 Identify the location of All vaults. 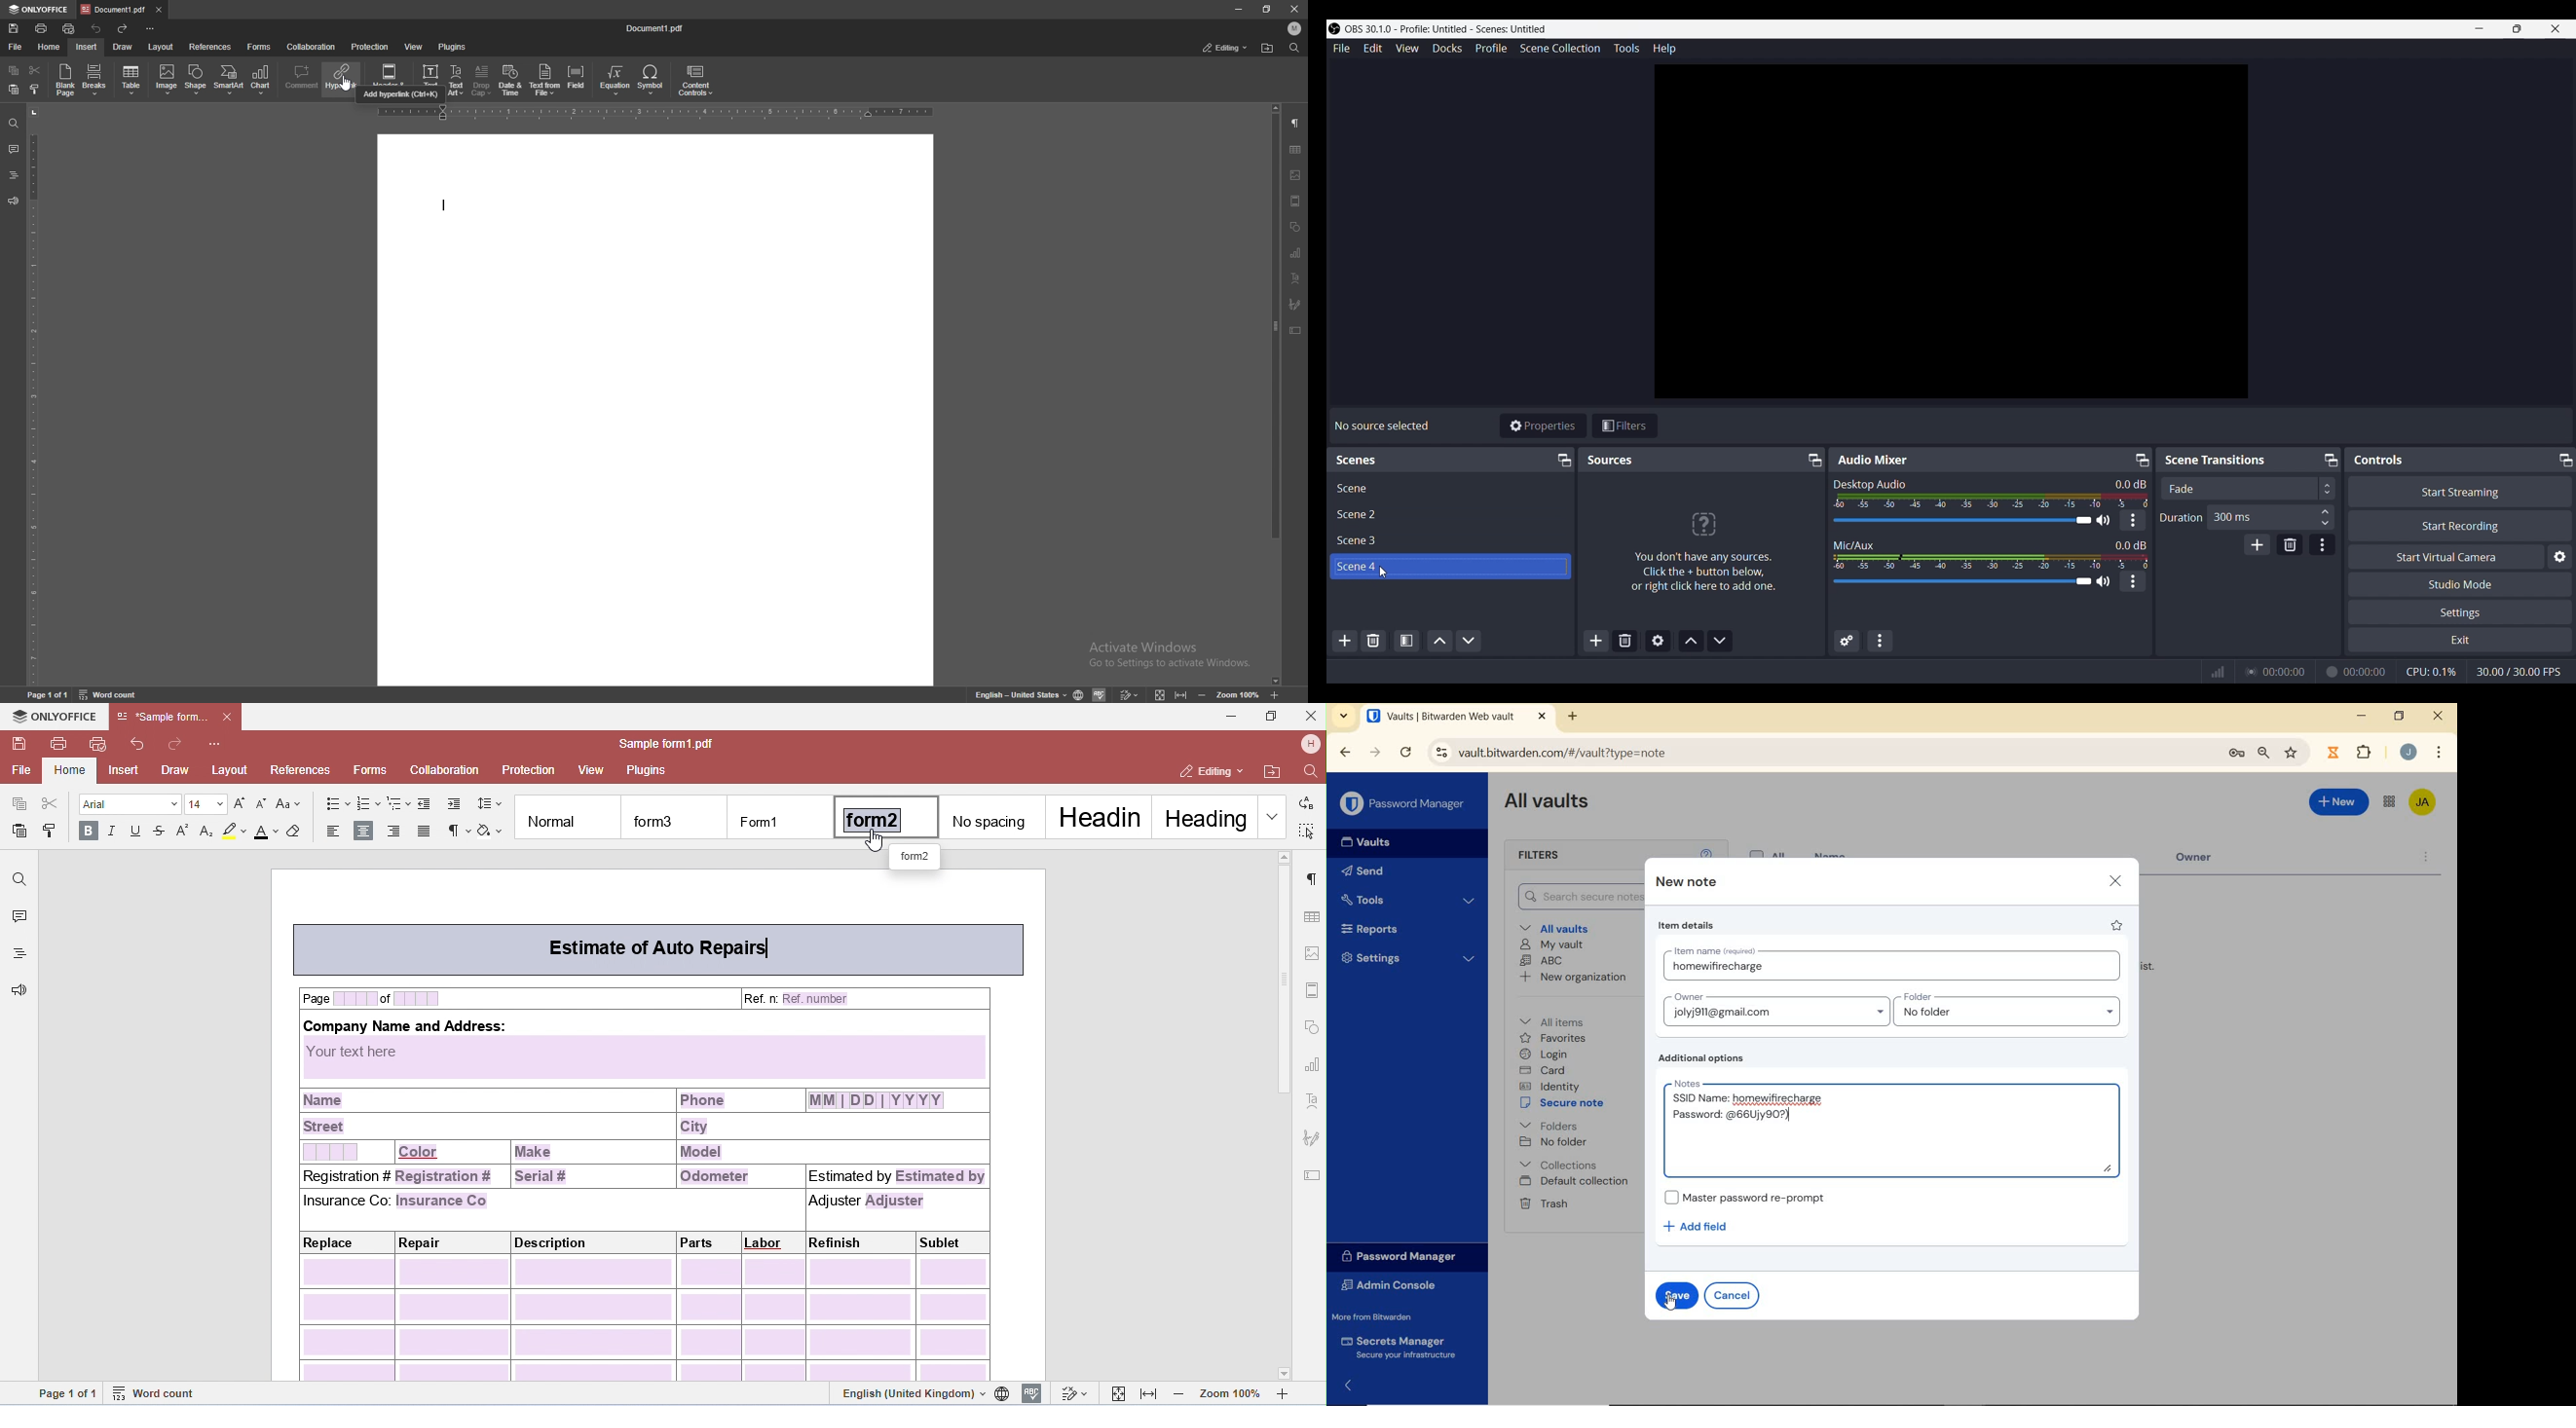
(1556, 927).